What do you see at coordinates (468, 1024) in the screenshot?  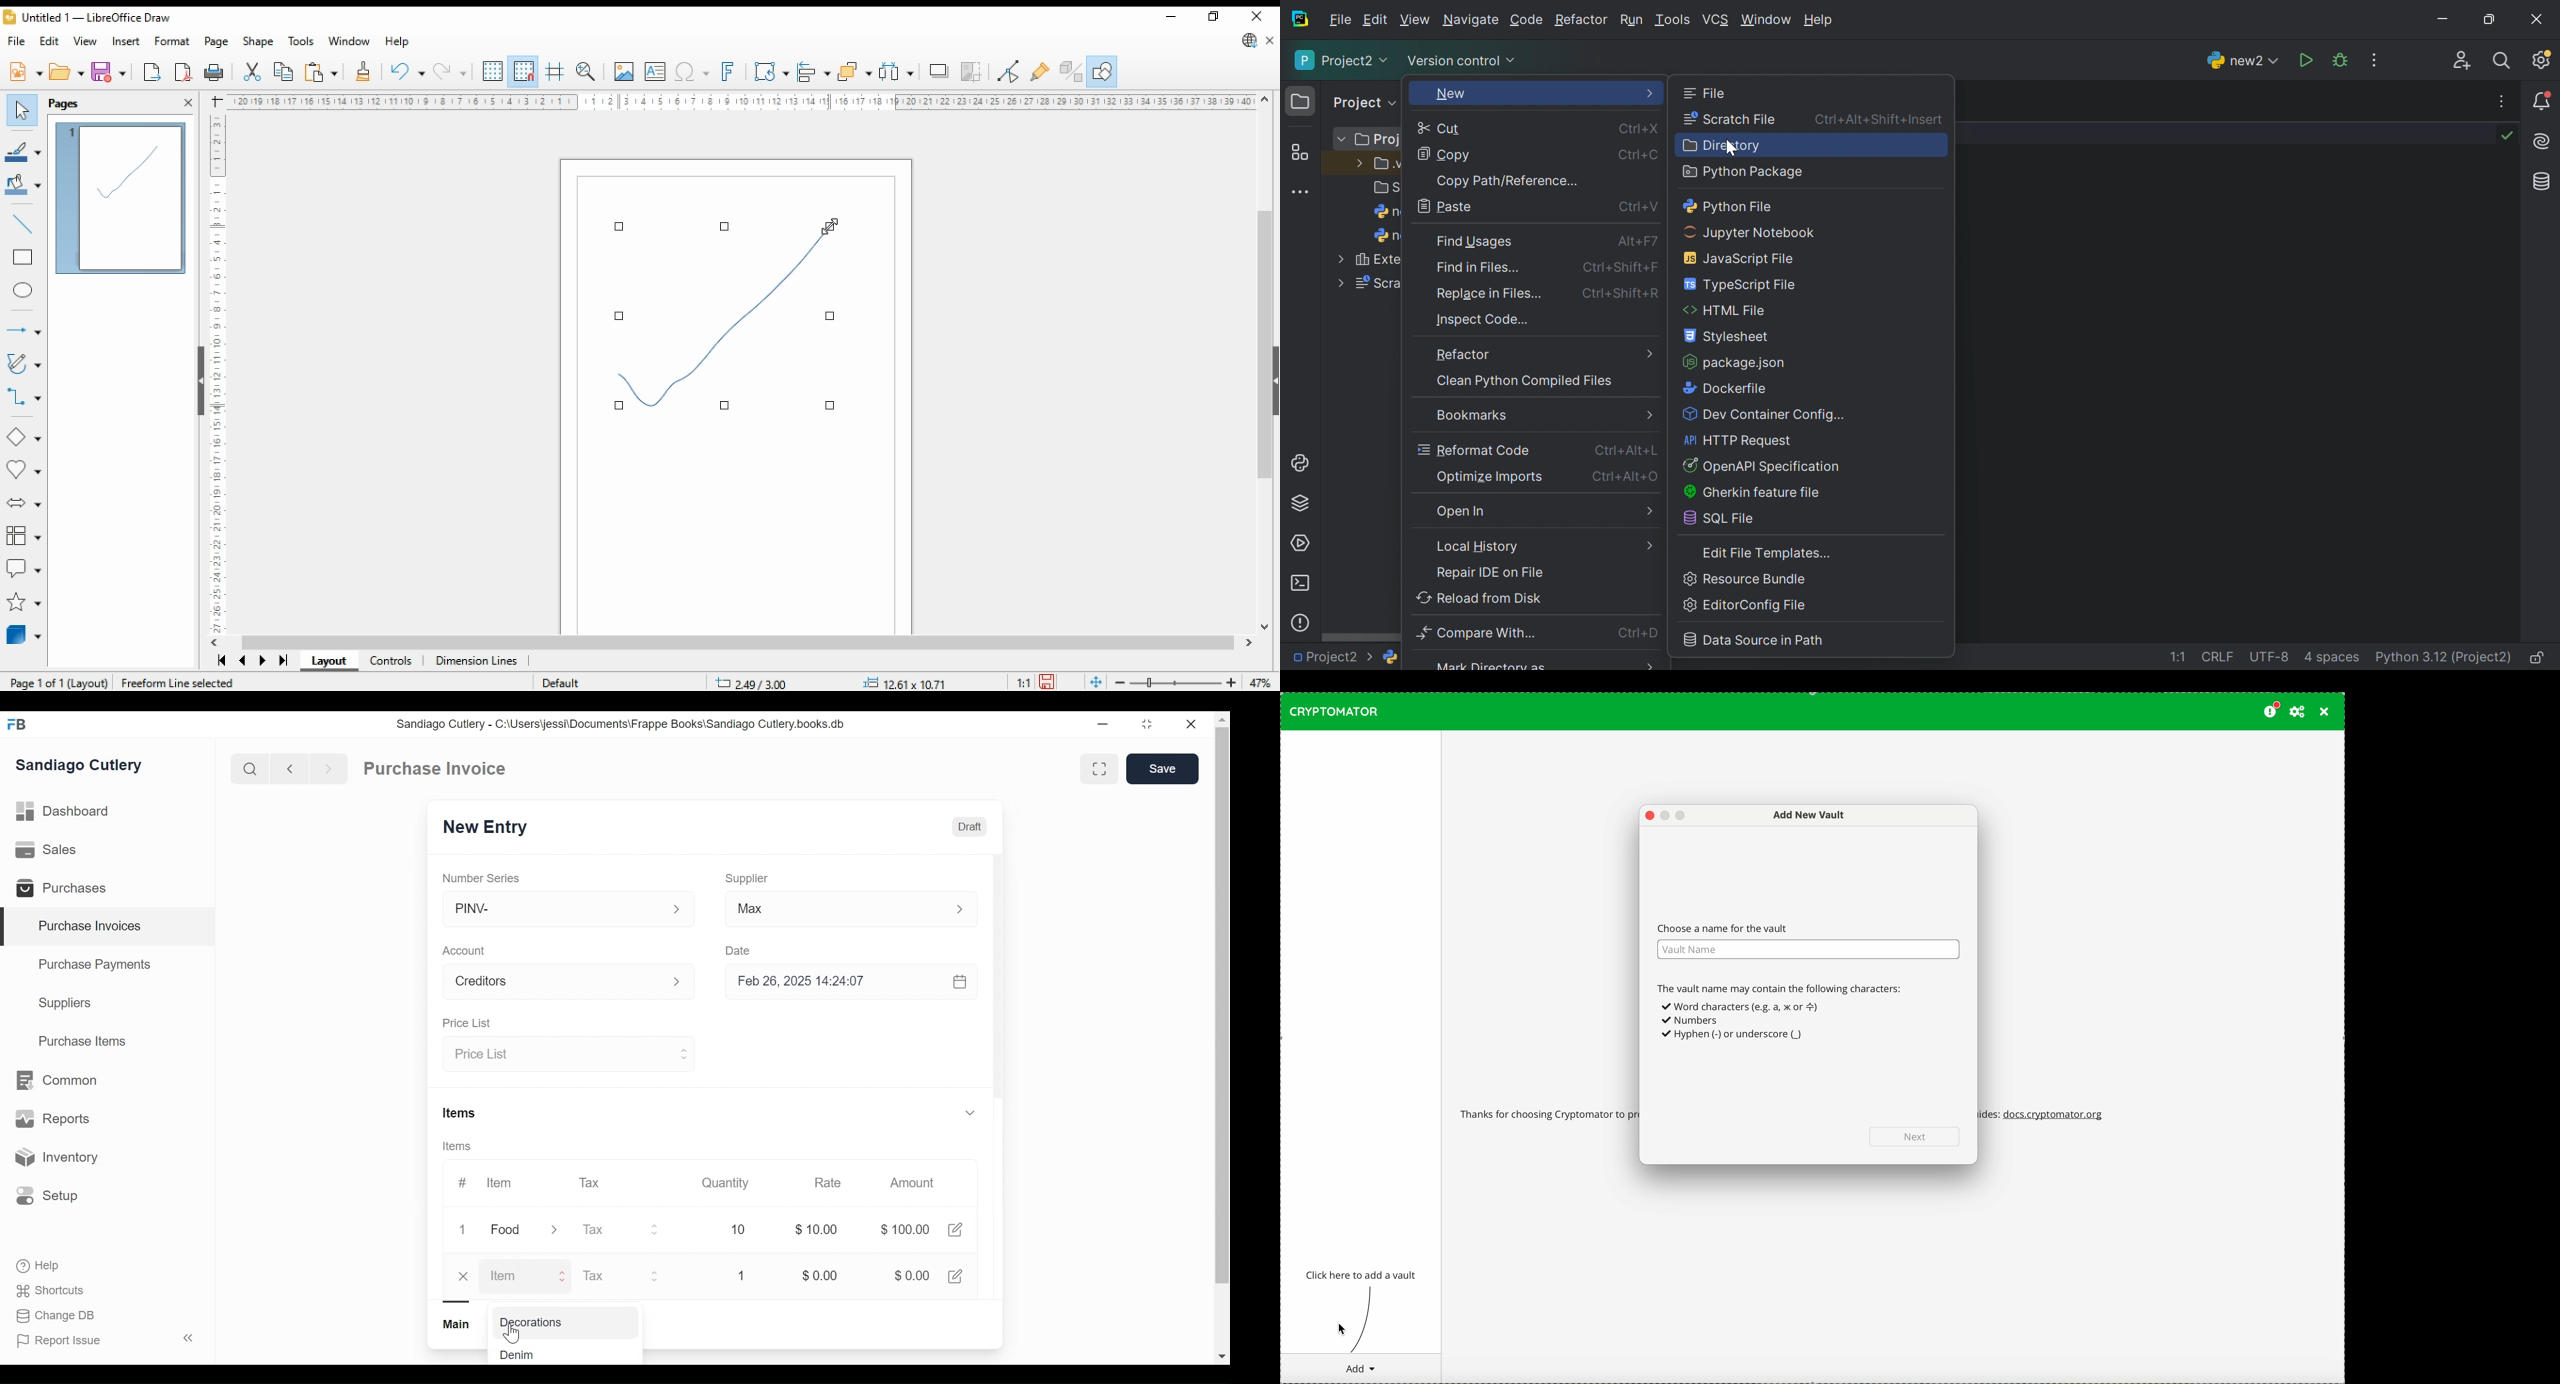 I see `Price List` at bounding box center [468, 1024].